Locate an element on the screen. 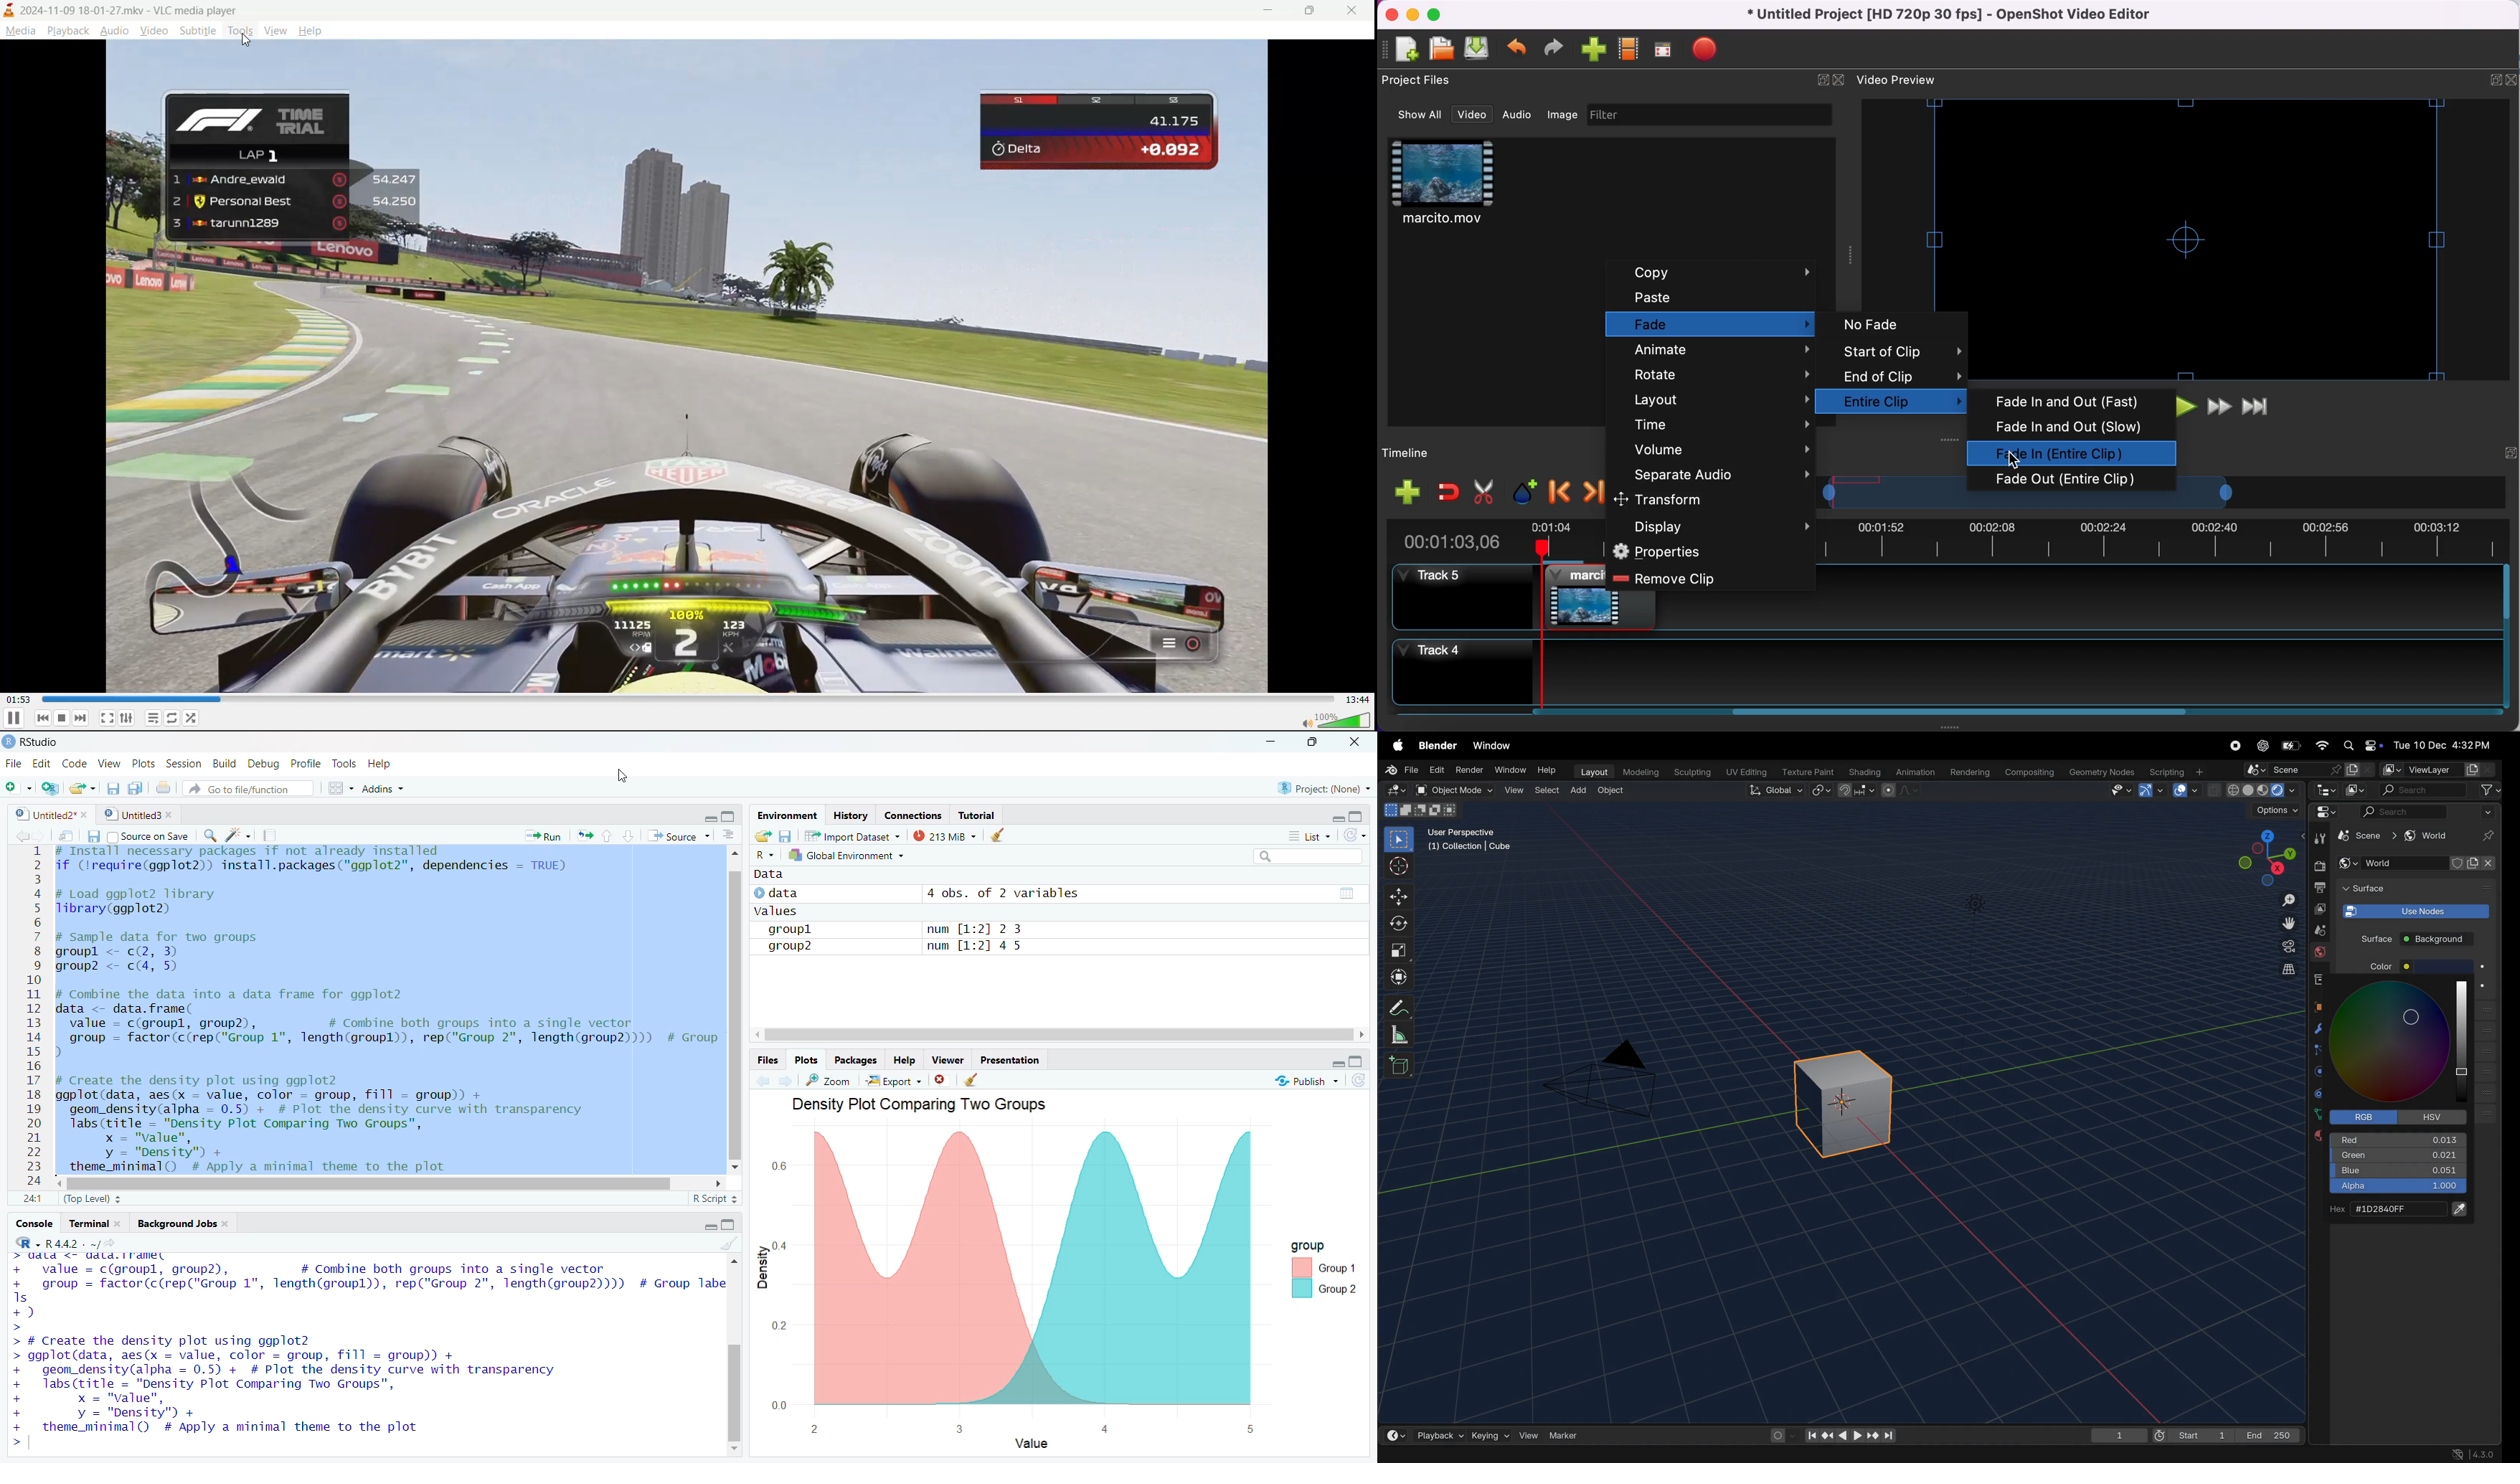 This screenshot has width=2520, height=1484. top level is located at coordinates (93, 1201).